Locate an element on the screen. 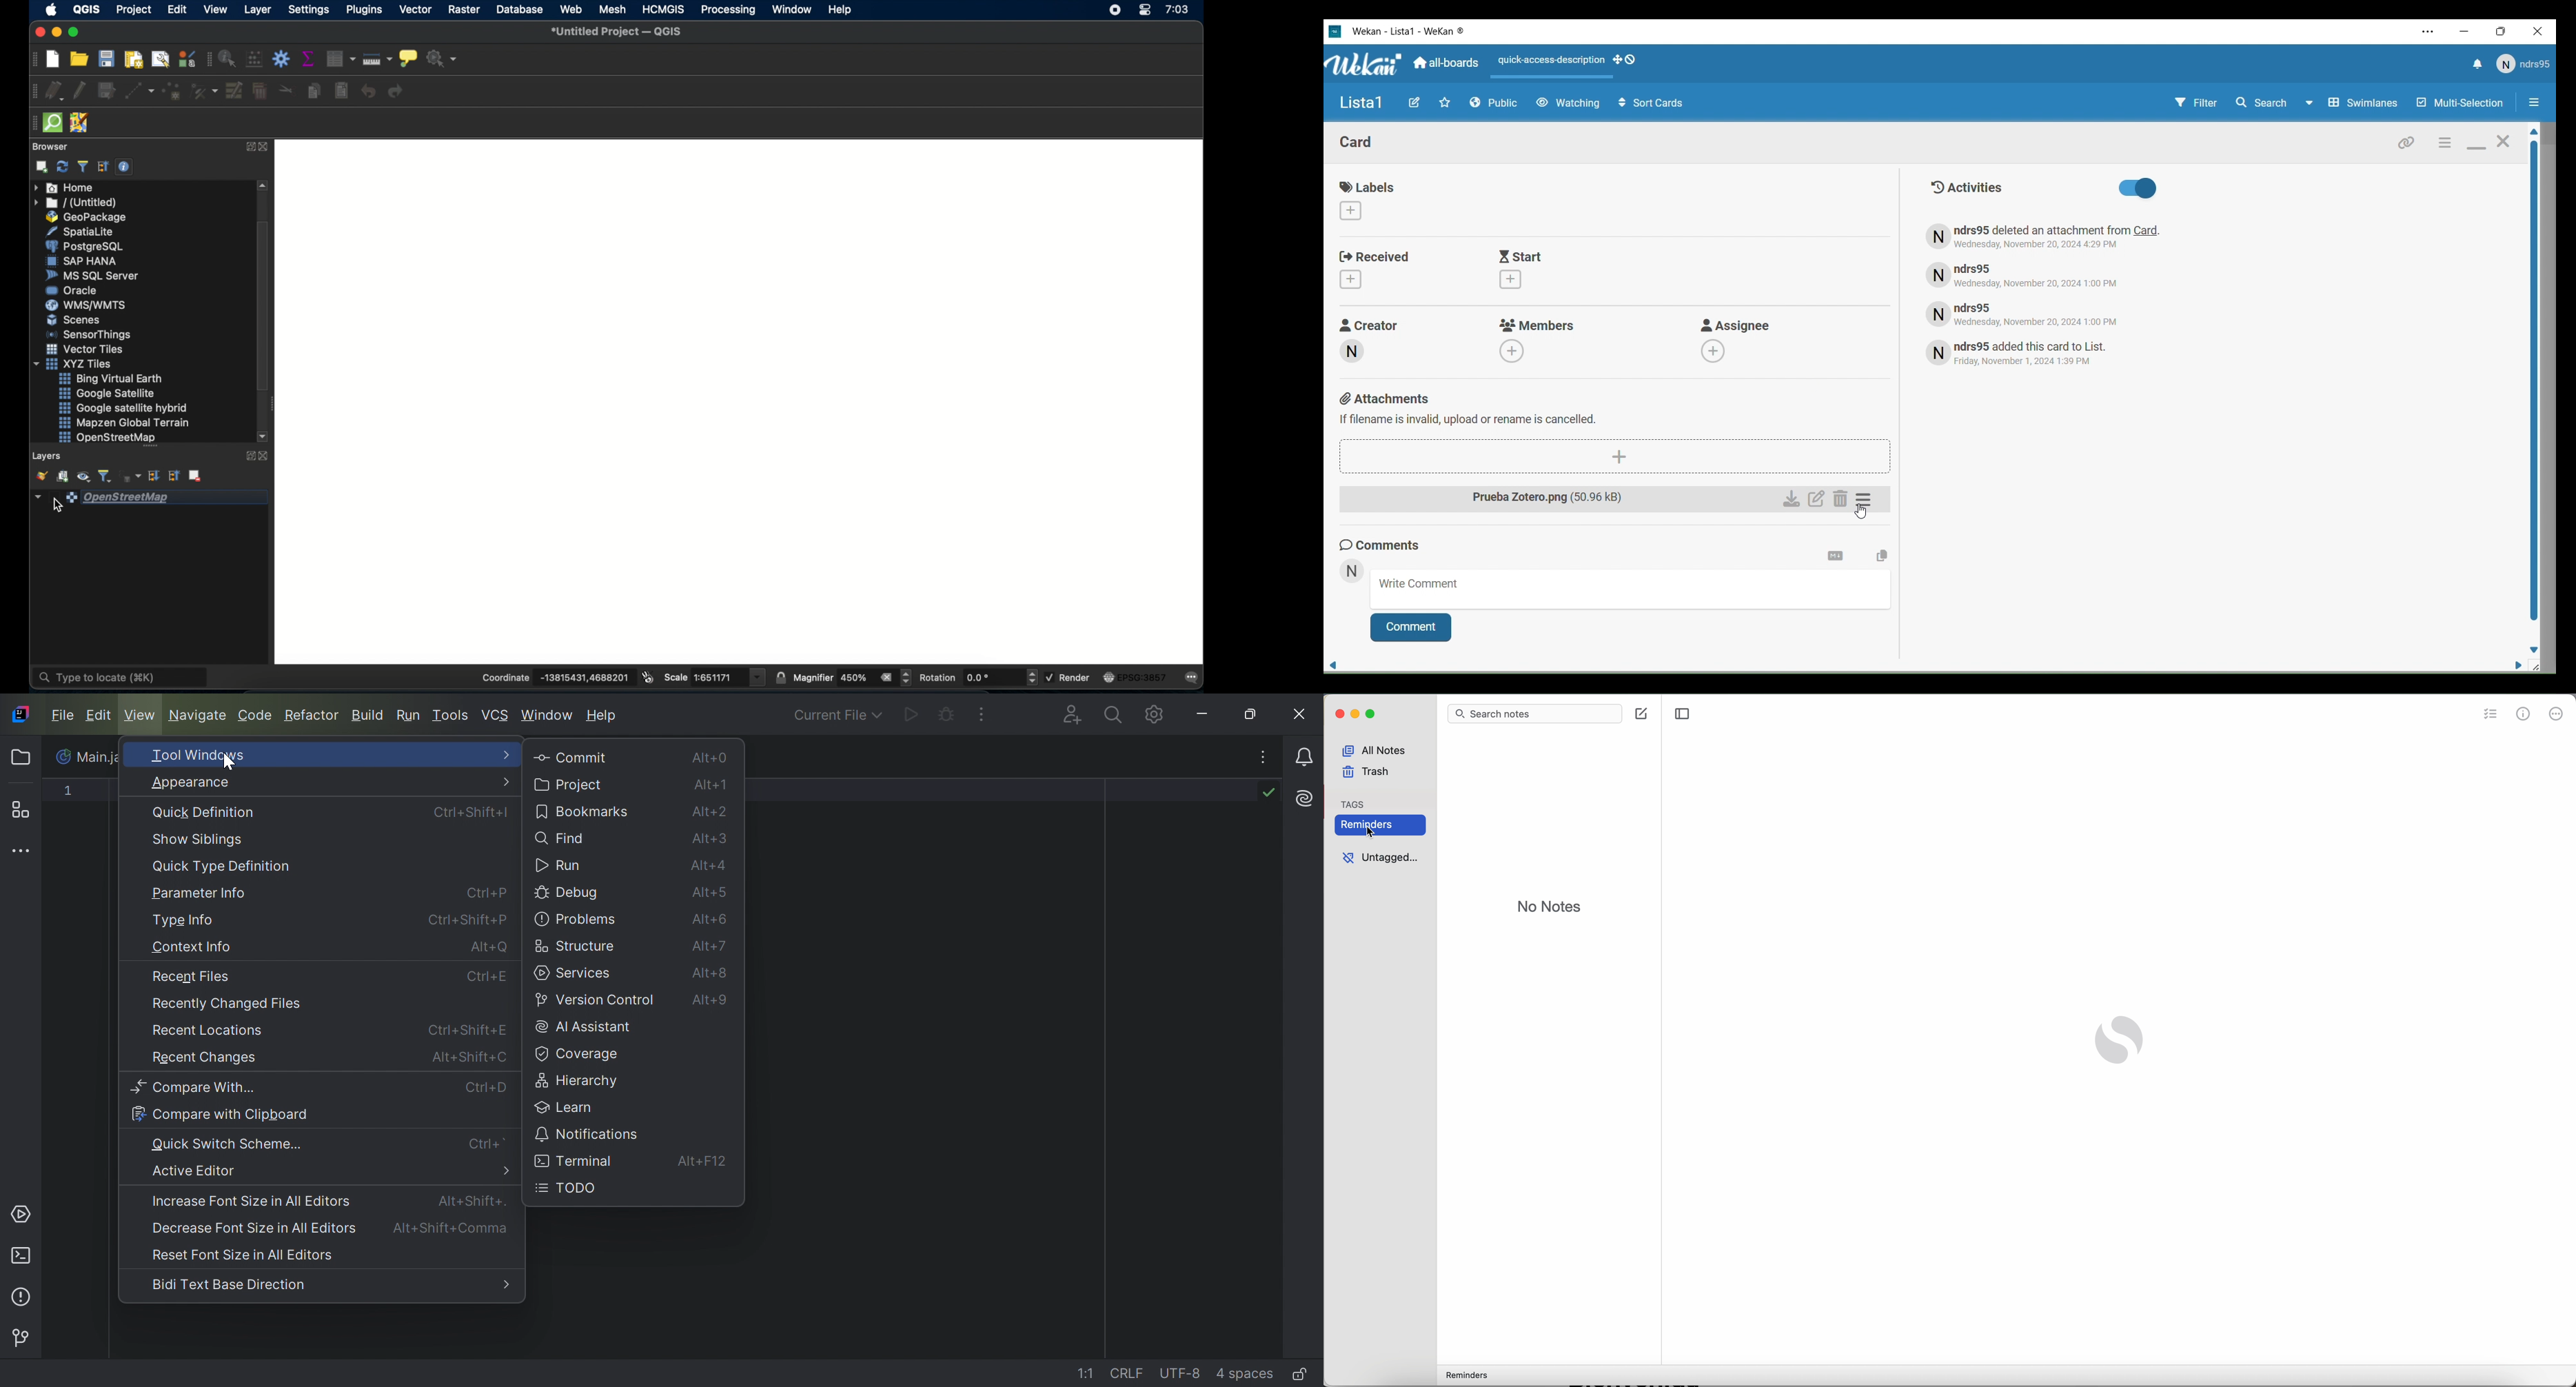 The width and height of the screenshot is (2576, 1400). Simplenote logo is located at coordinates (2117, 1042).